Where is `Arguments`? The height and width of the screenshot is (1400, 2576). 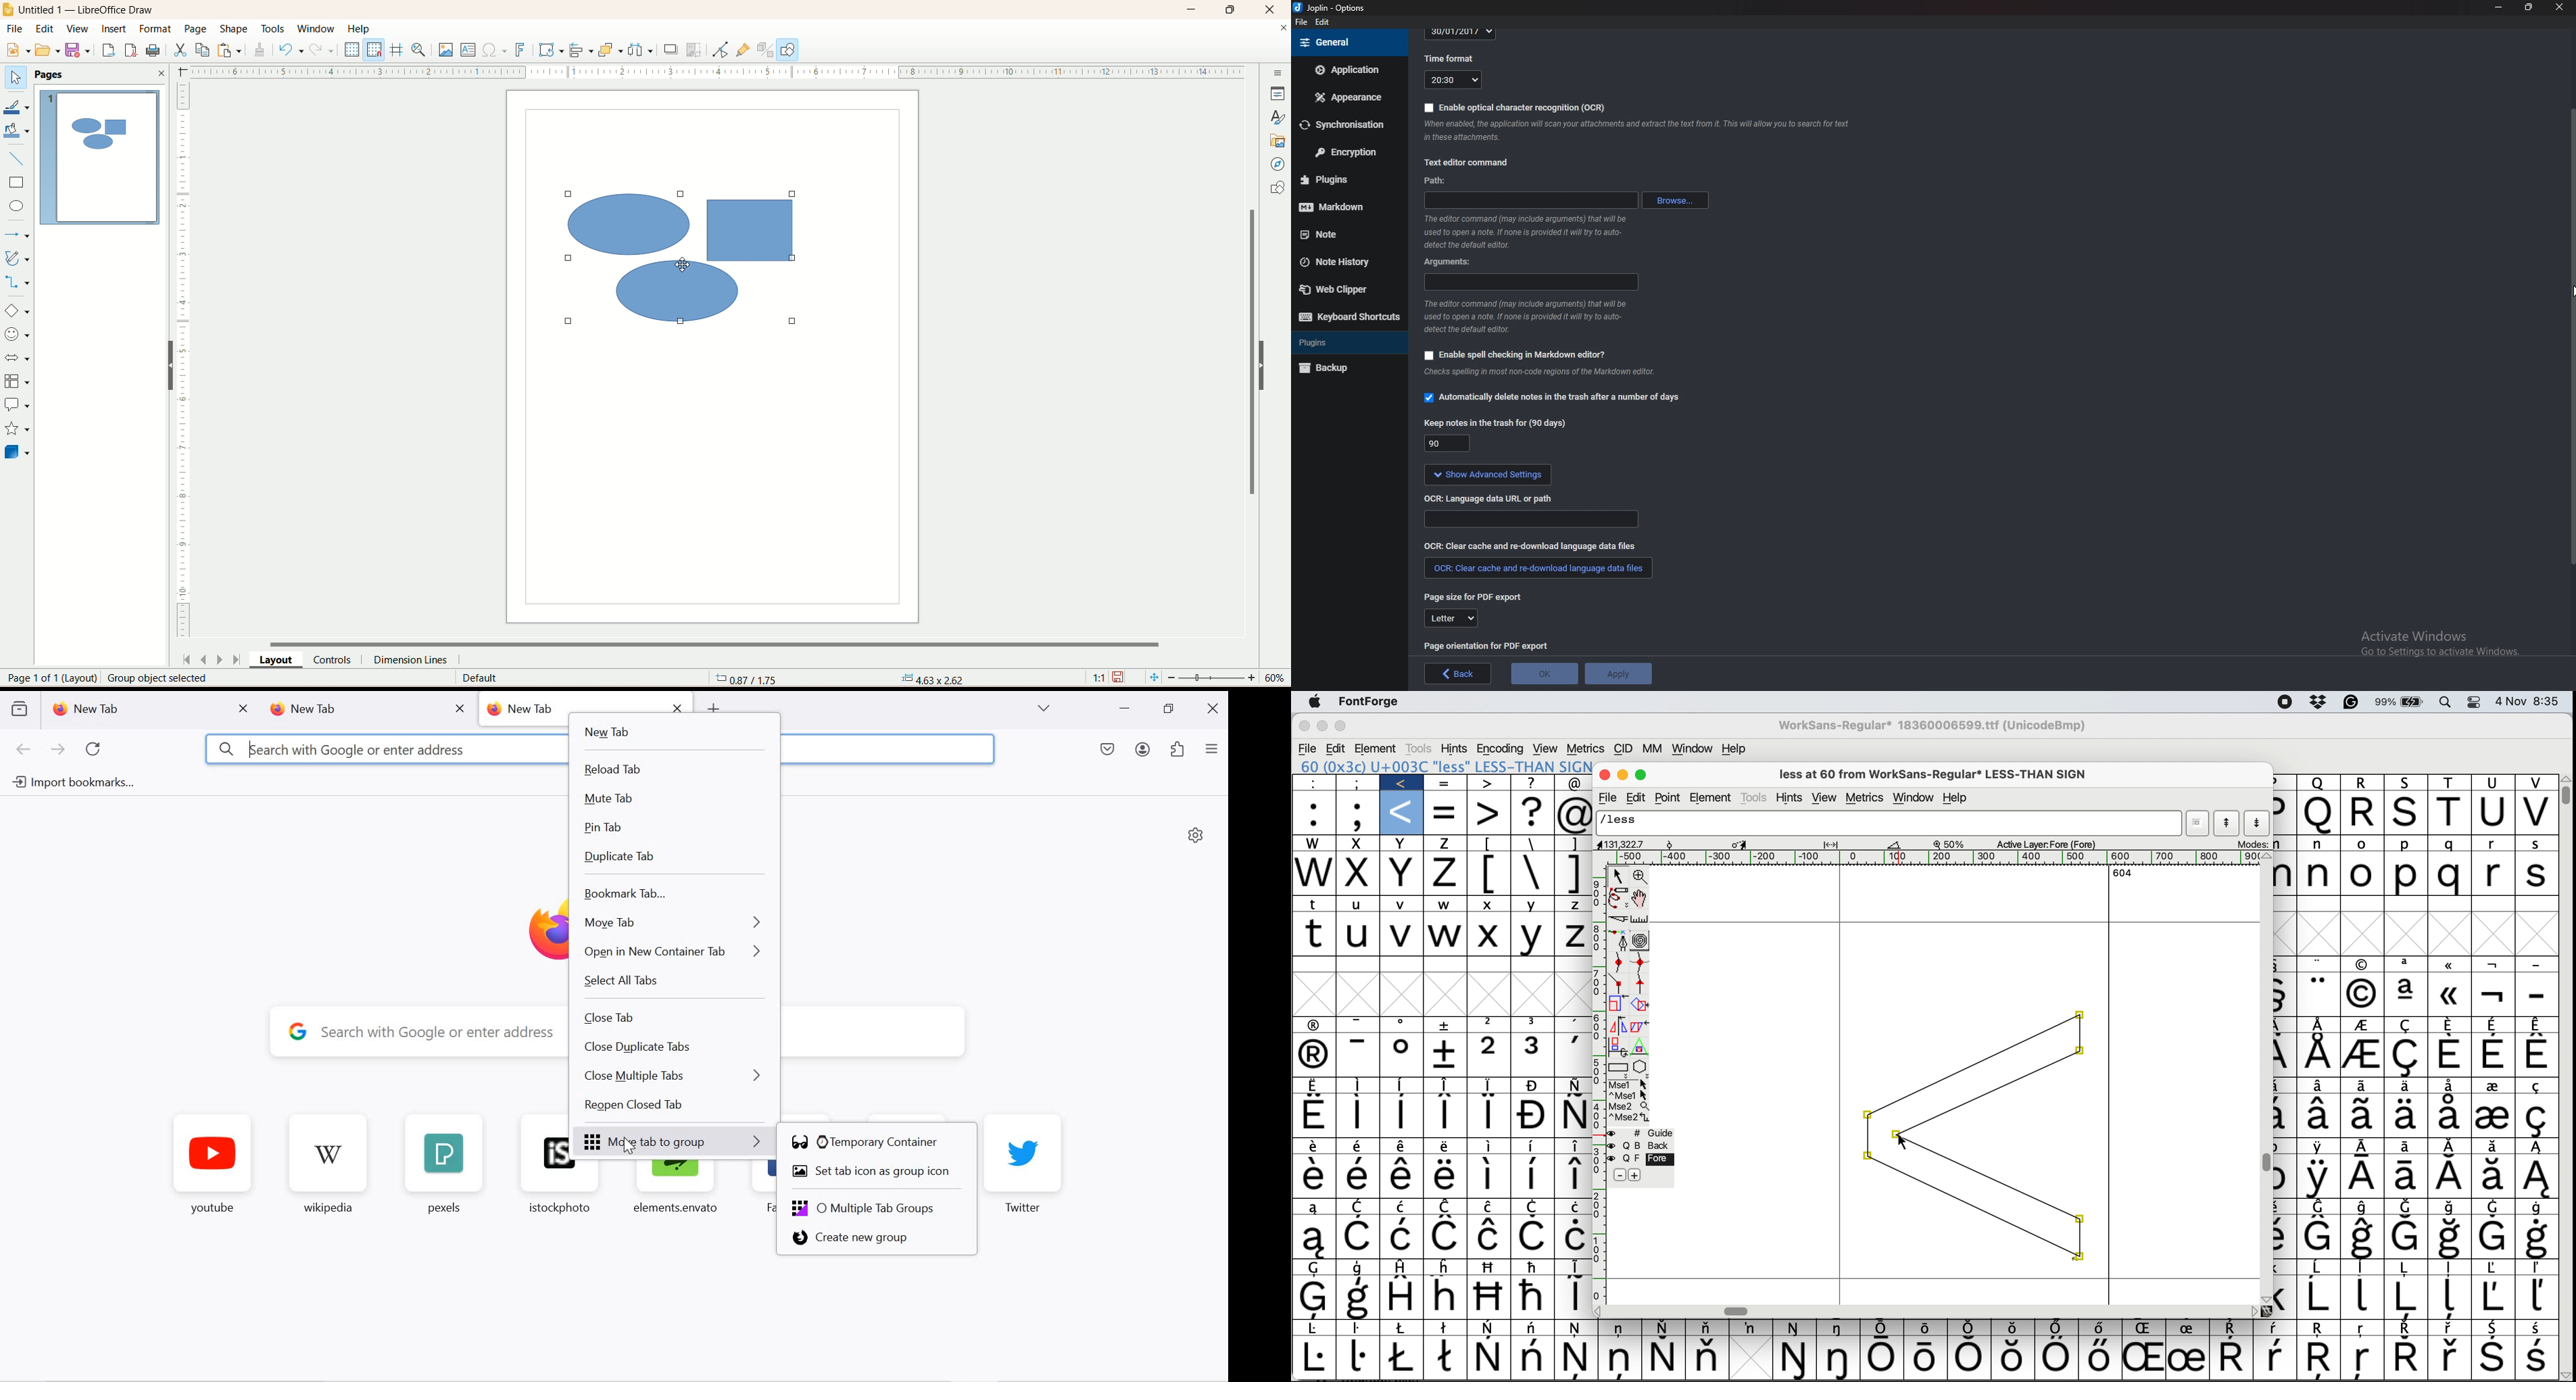 Arguments is located at coordinates (1454, 262).